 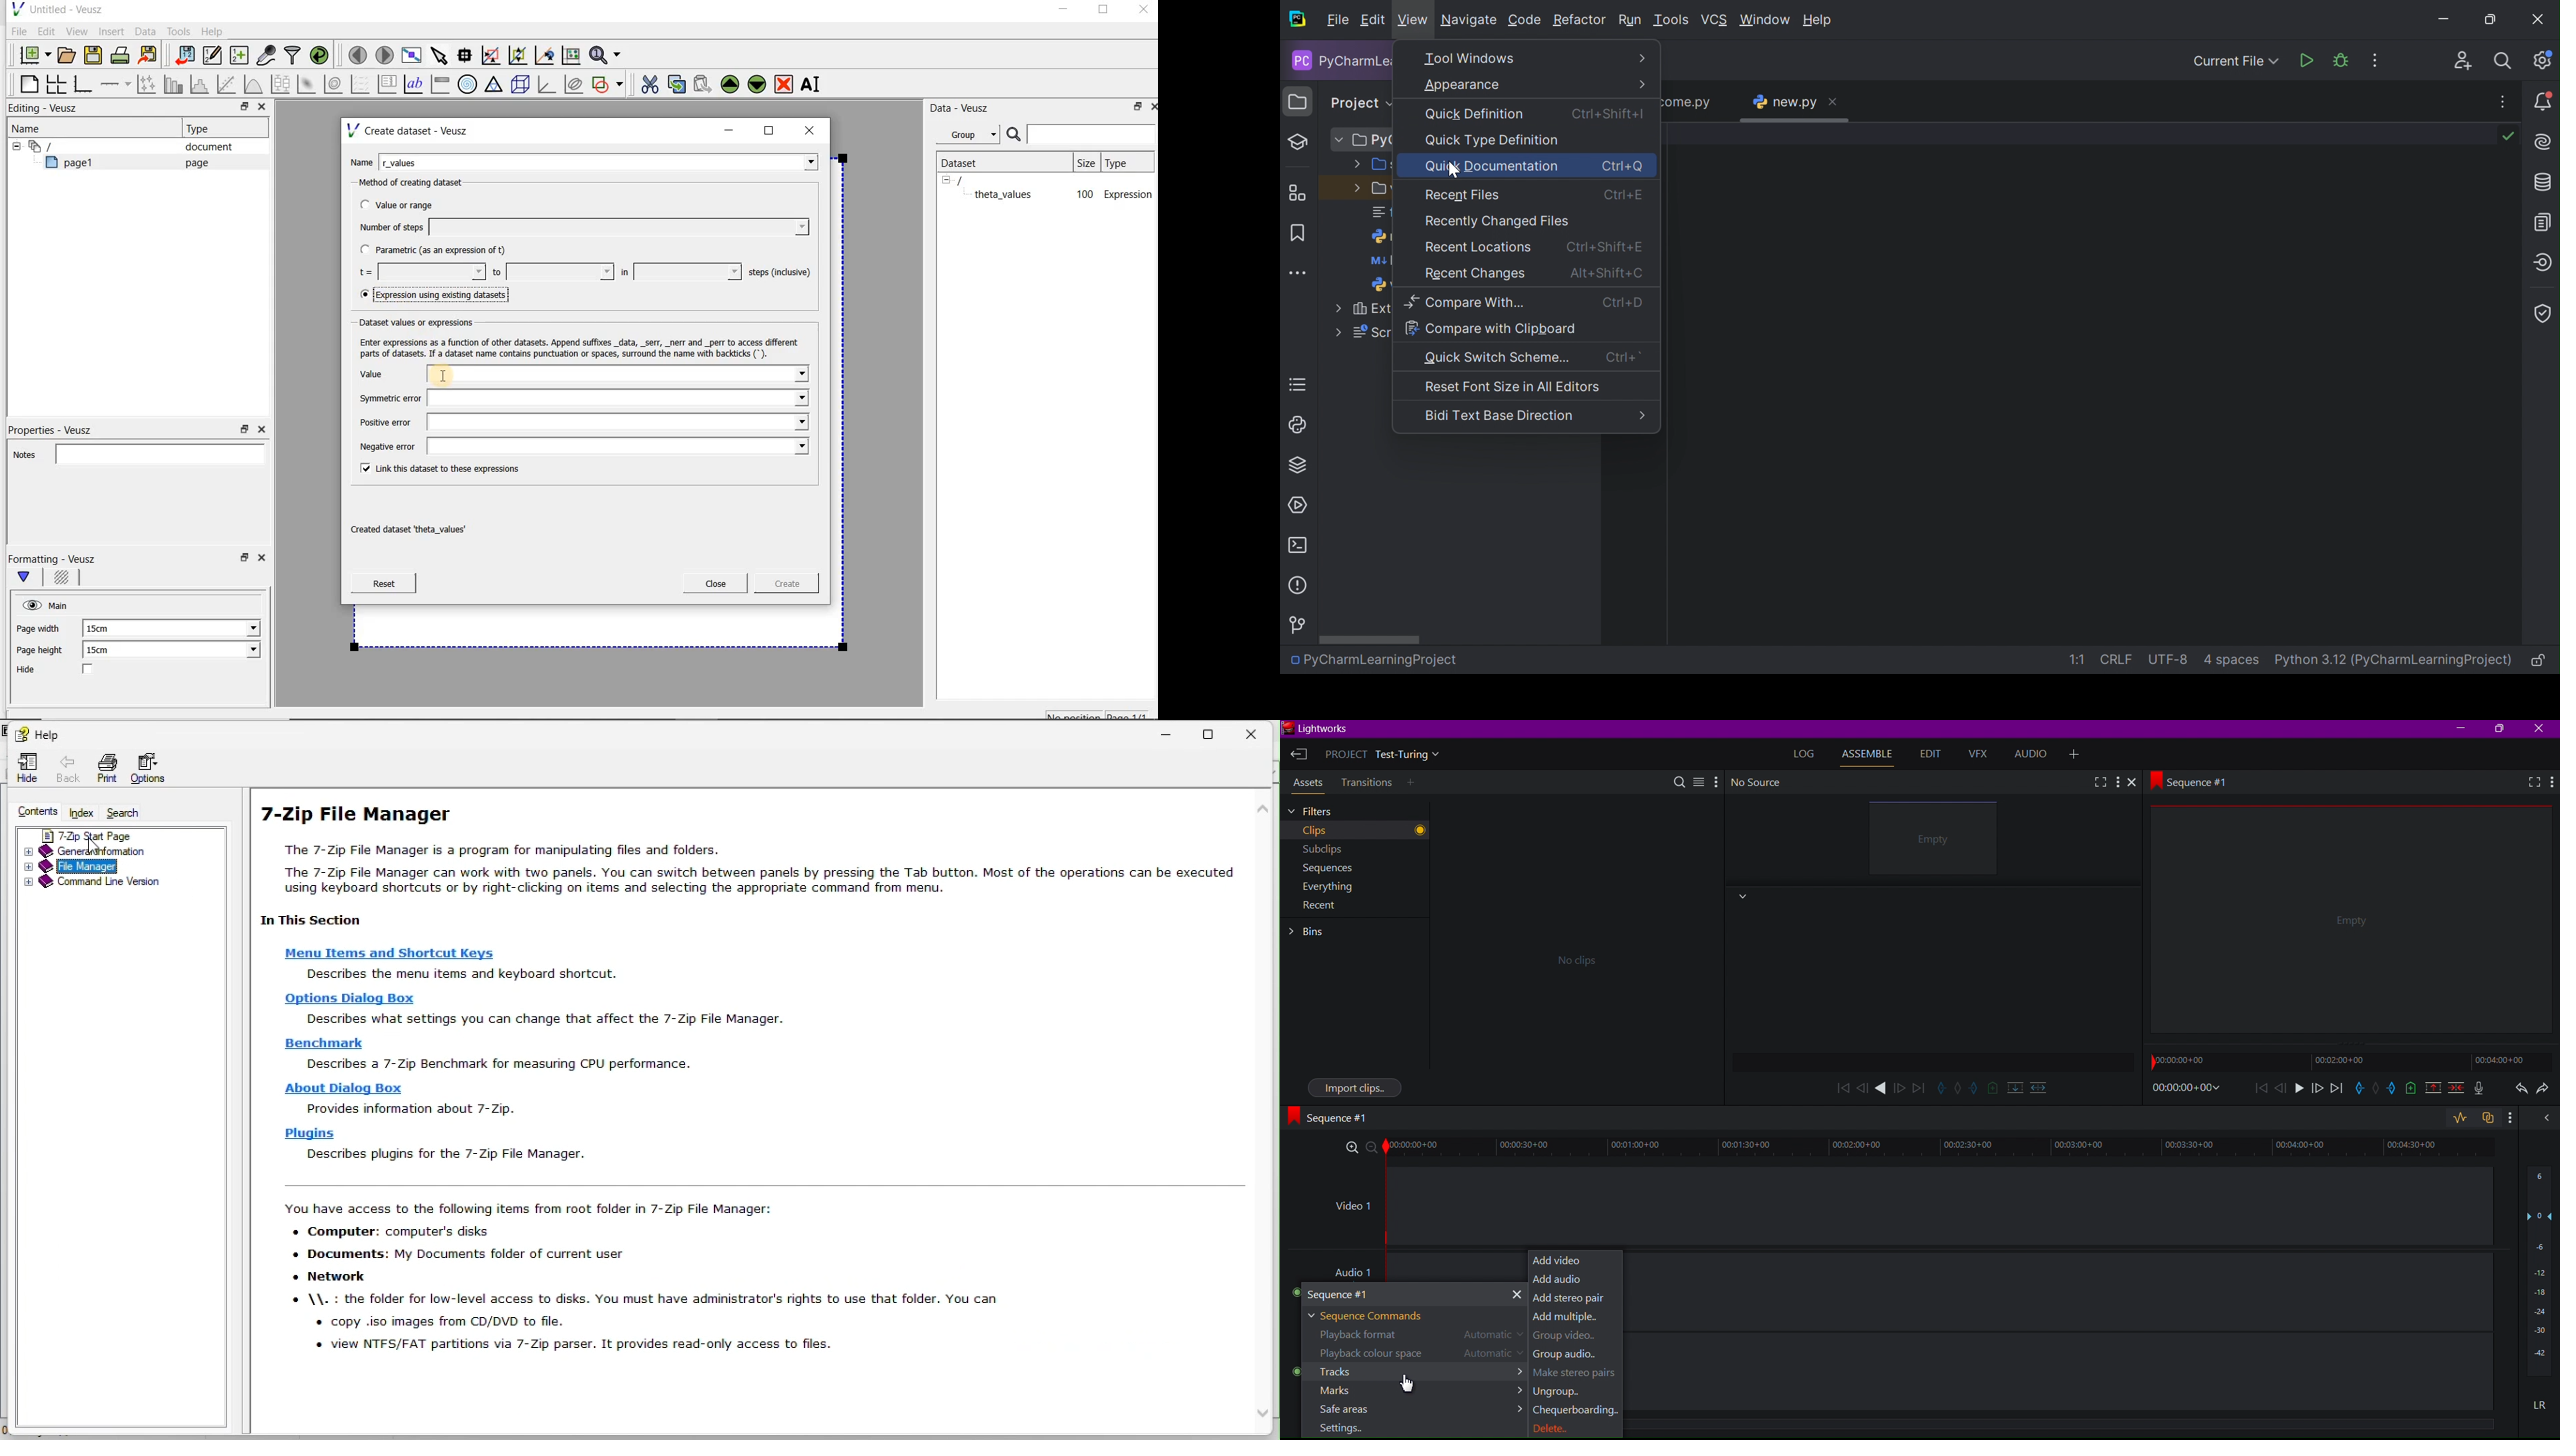 I want to click on filter data, so click(x=293, y=57).